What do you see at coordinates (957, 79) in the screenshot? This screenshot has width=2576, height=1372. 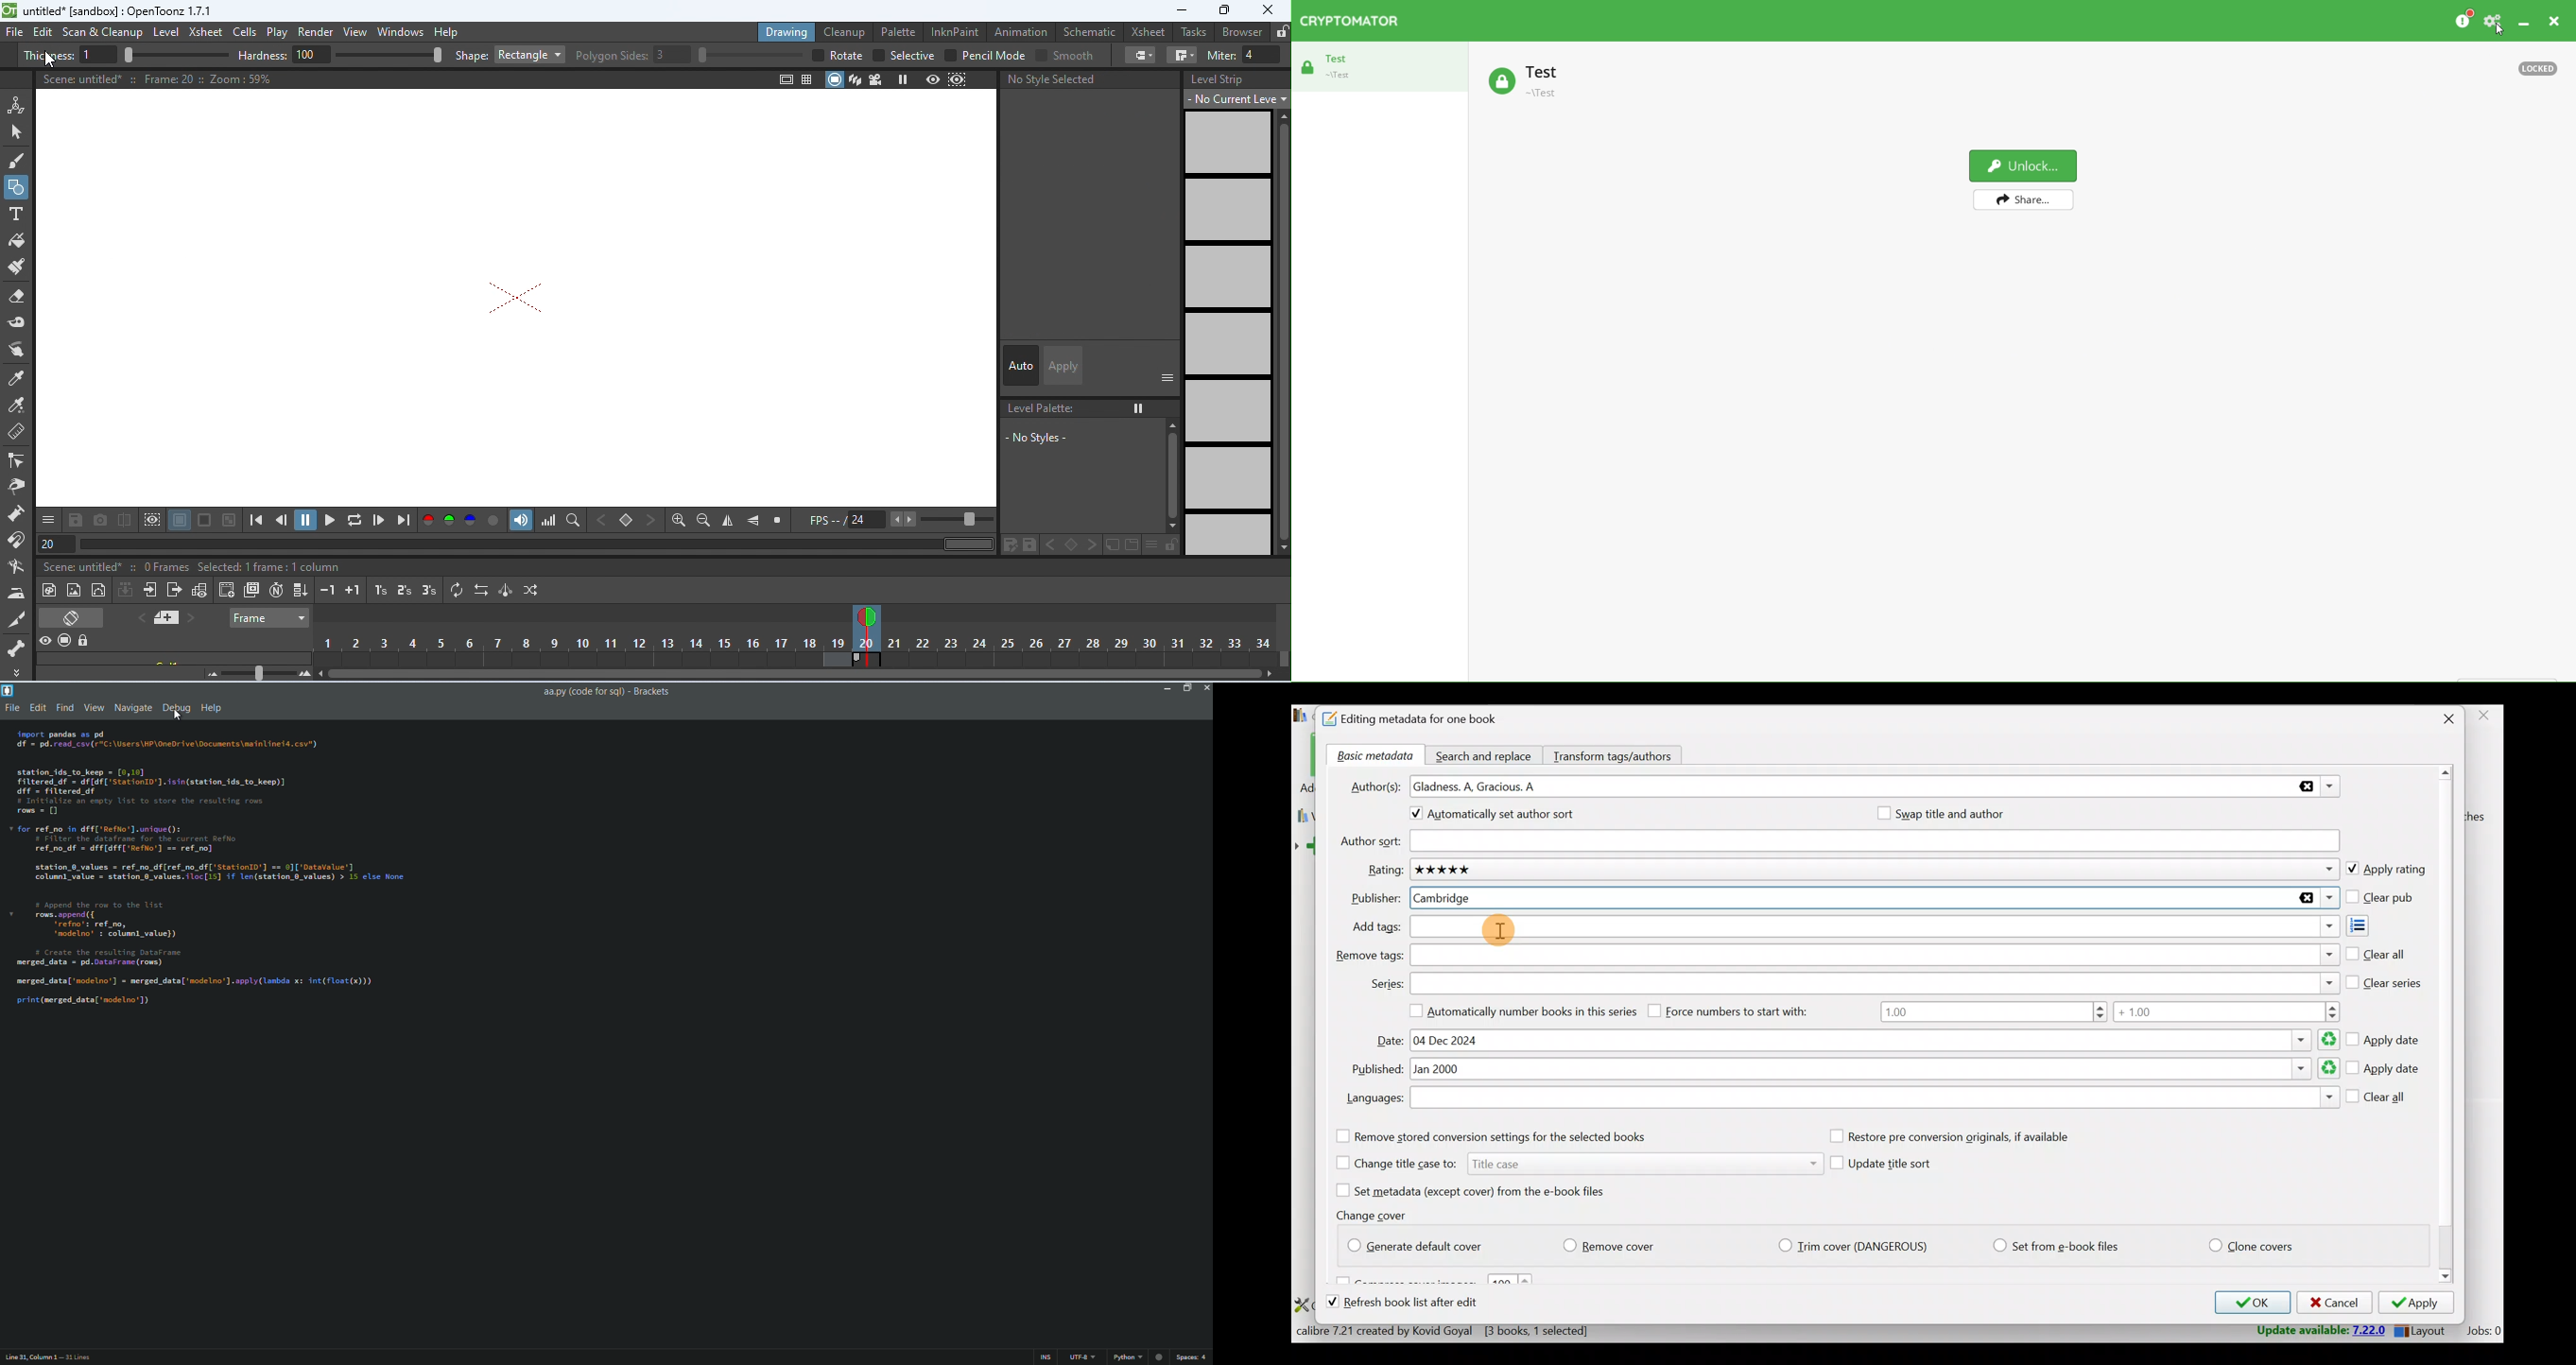 I see `sub camera preview` at bounding box center [957, 79].